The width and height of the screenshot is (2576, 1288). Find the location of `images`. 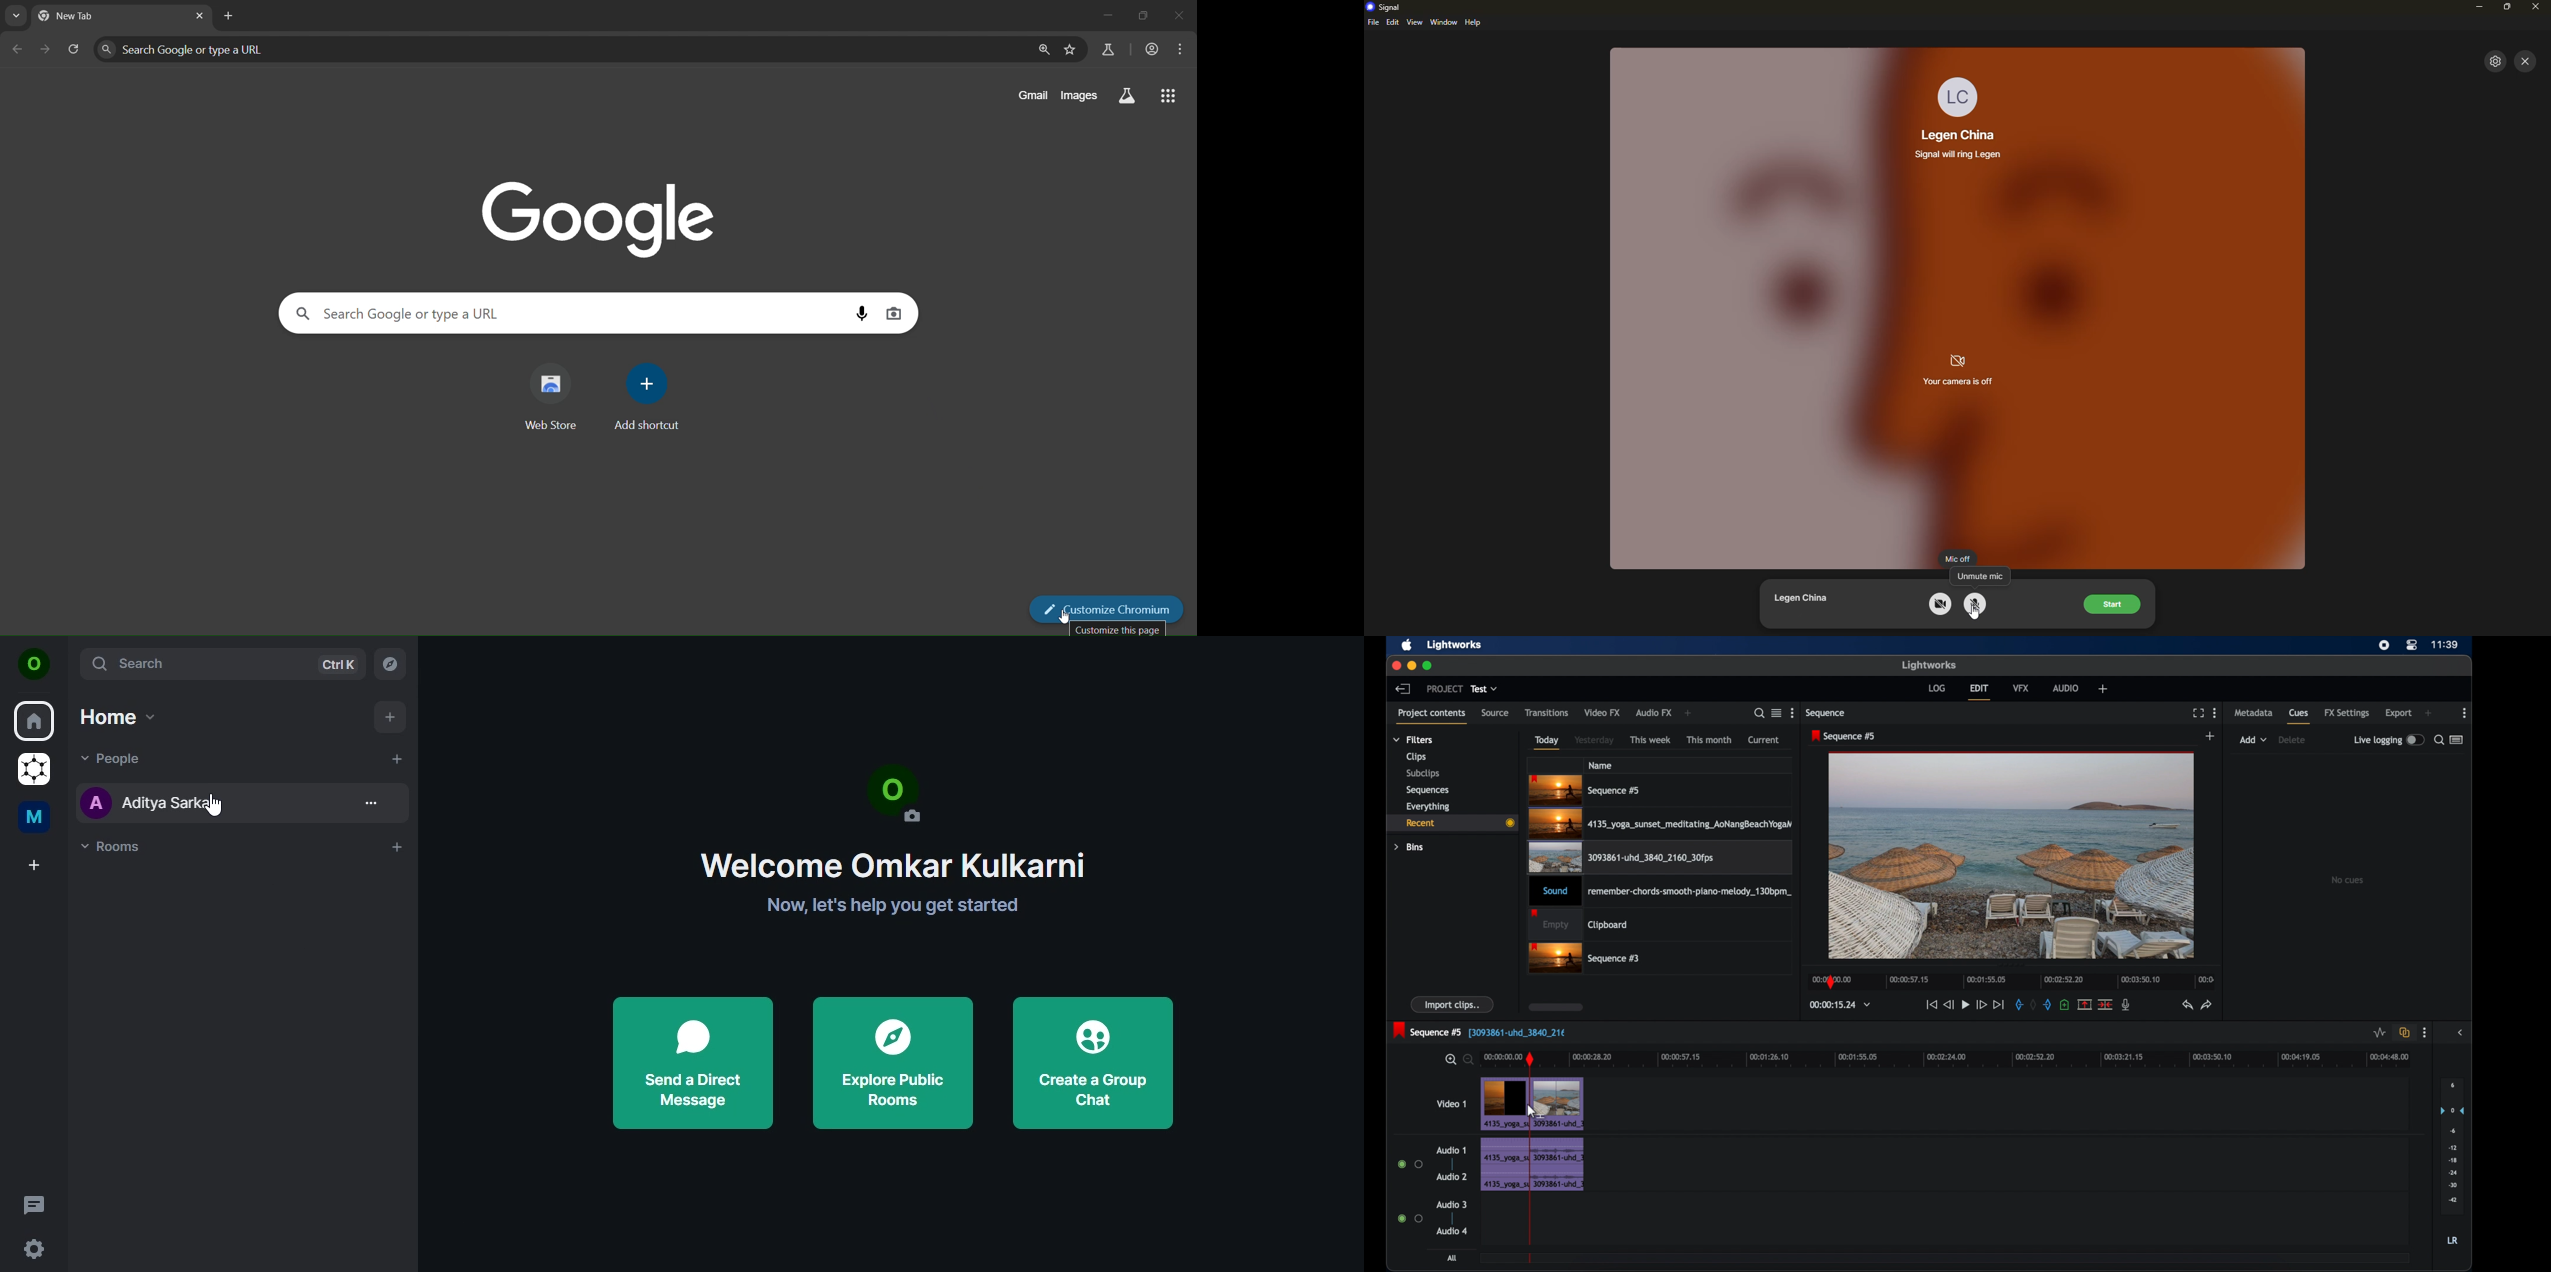

images is located at coordinates (1078, 94).